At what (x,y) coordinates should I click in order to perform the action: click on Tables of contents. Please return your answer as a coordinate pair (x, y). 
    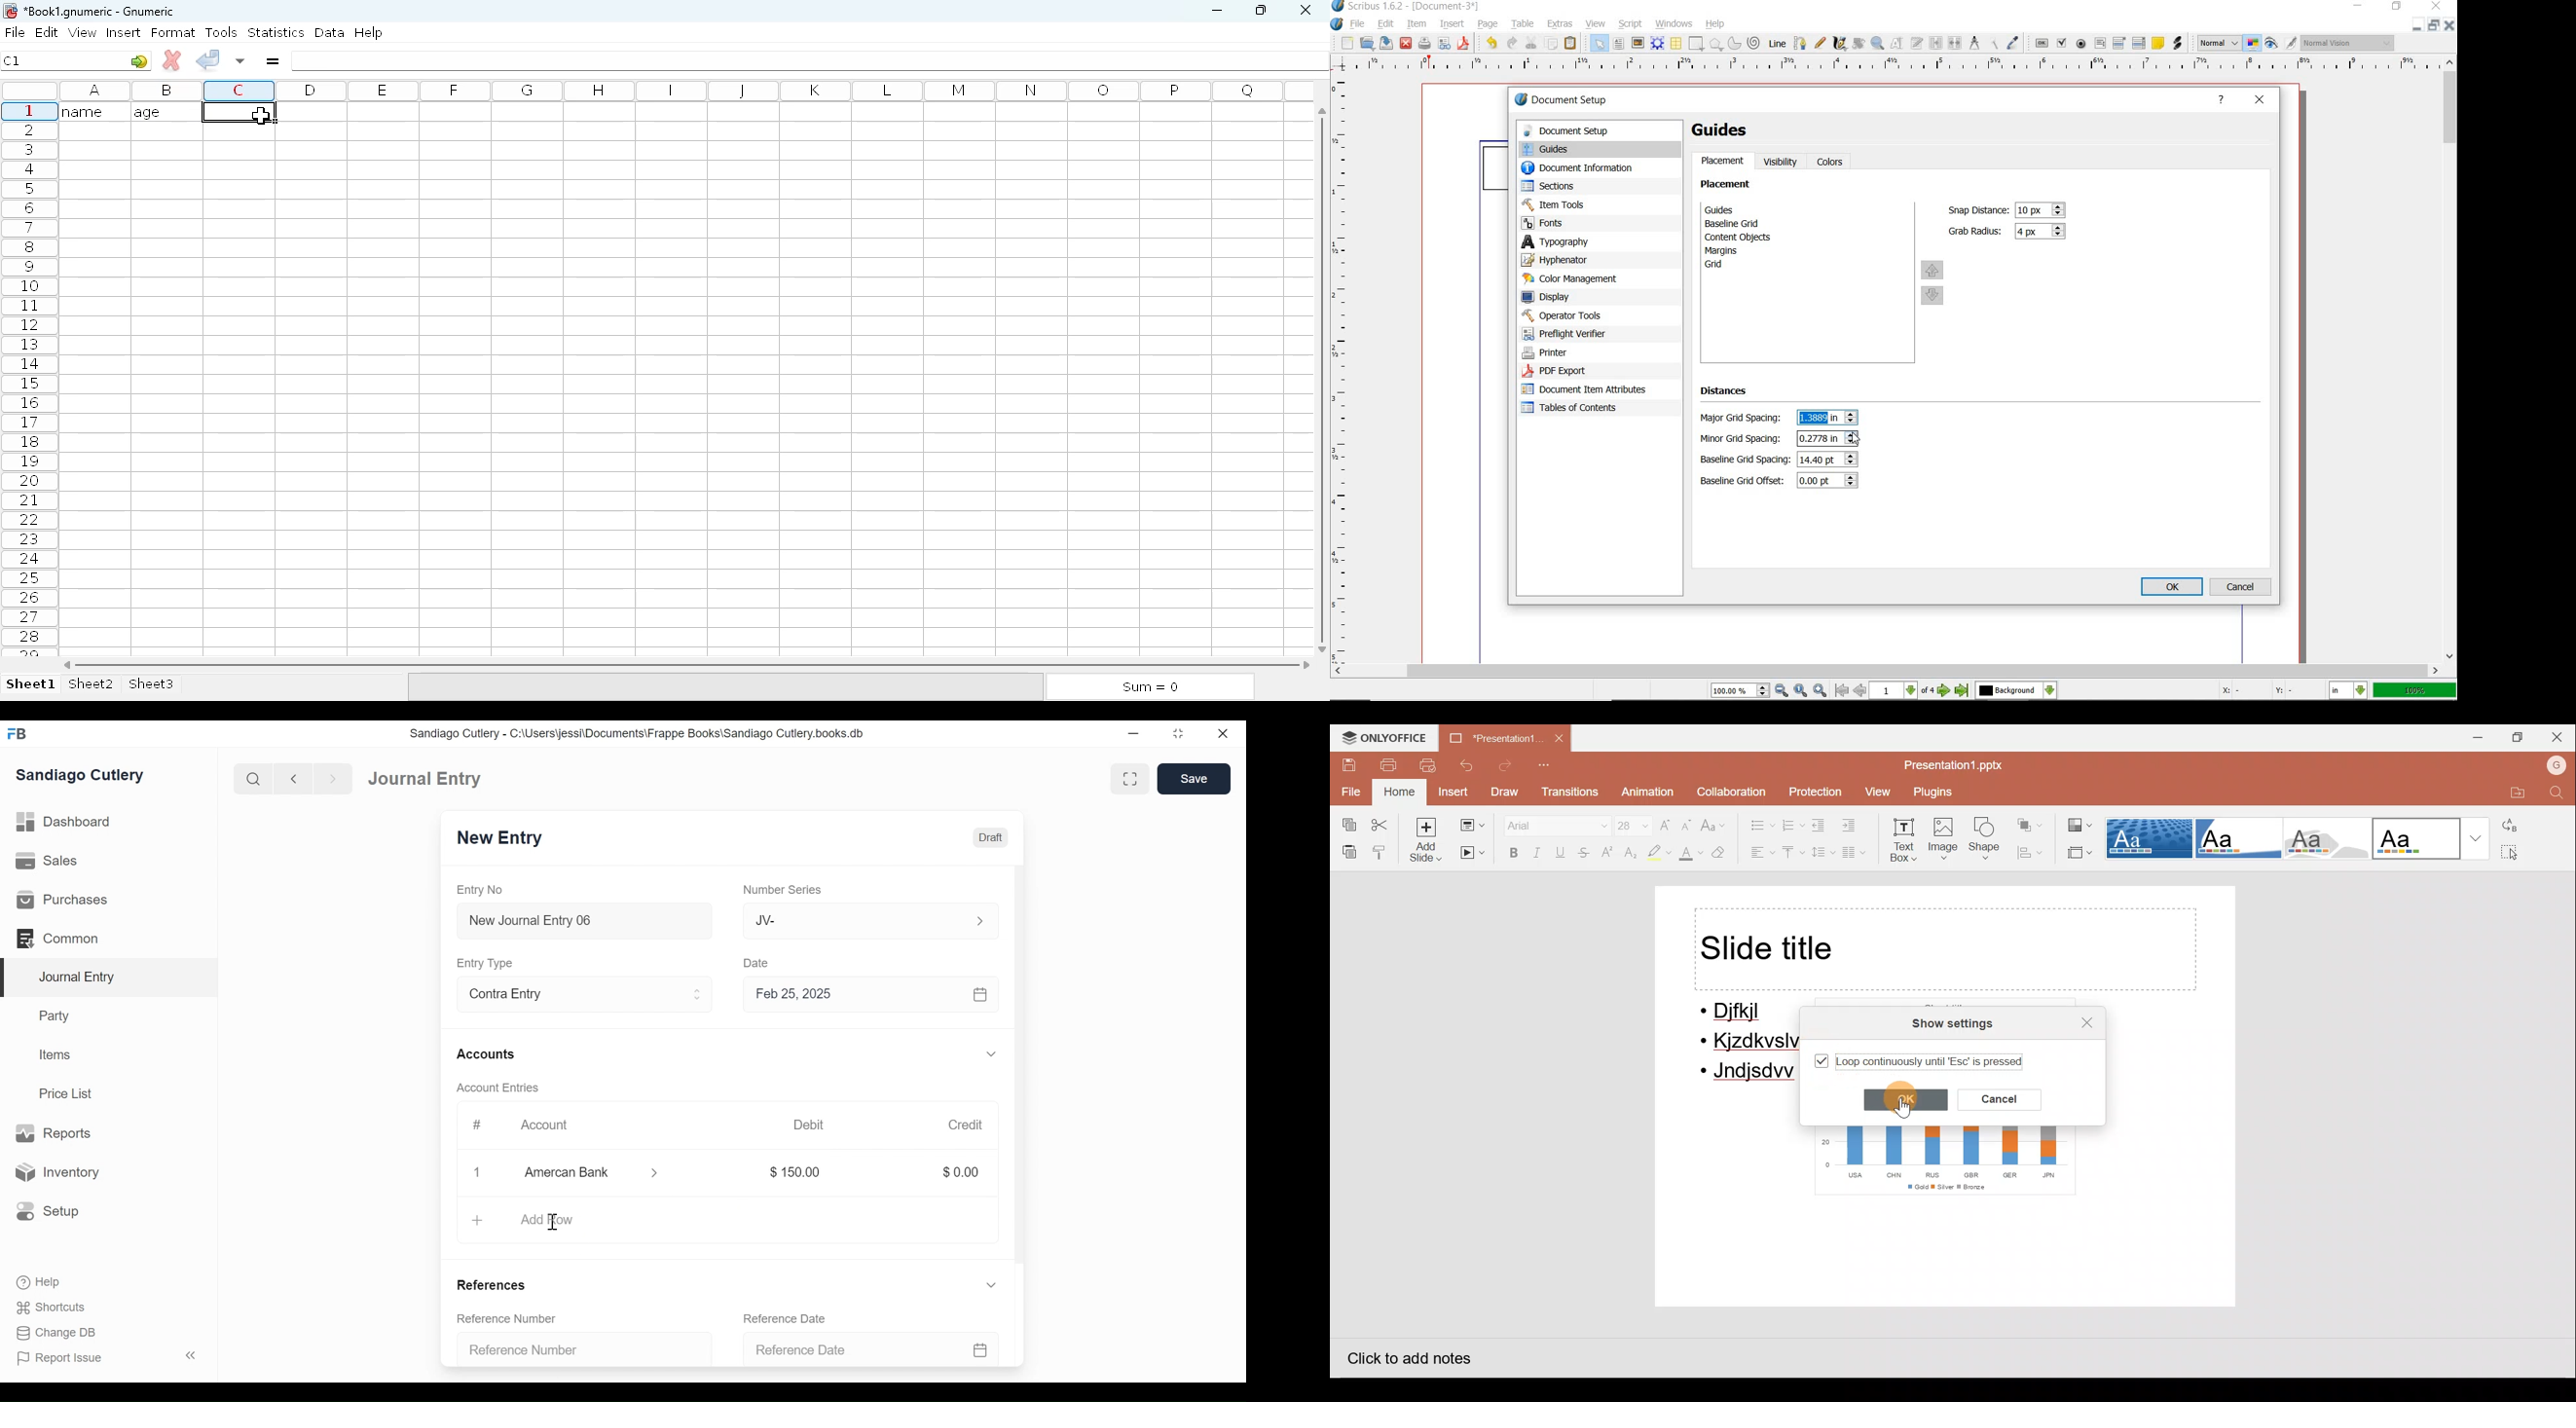
    Looking at the image, I should click on (1576, 409).